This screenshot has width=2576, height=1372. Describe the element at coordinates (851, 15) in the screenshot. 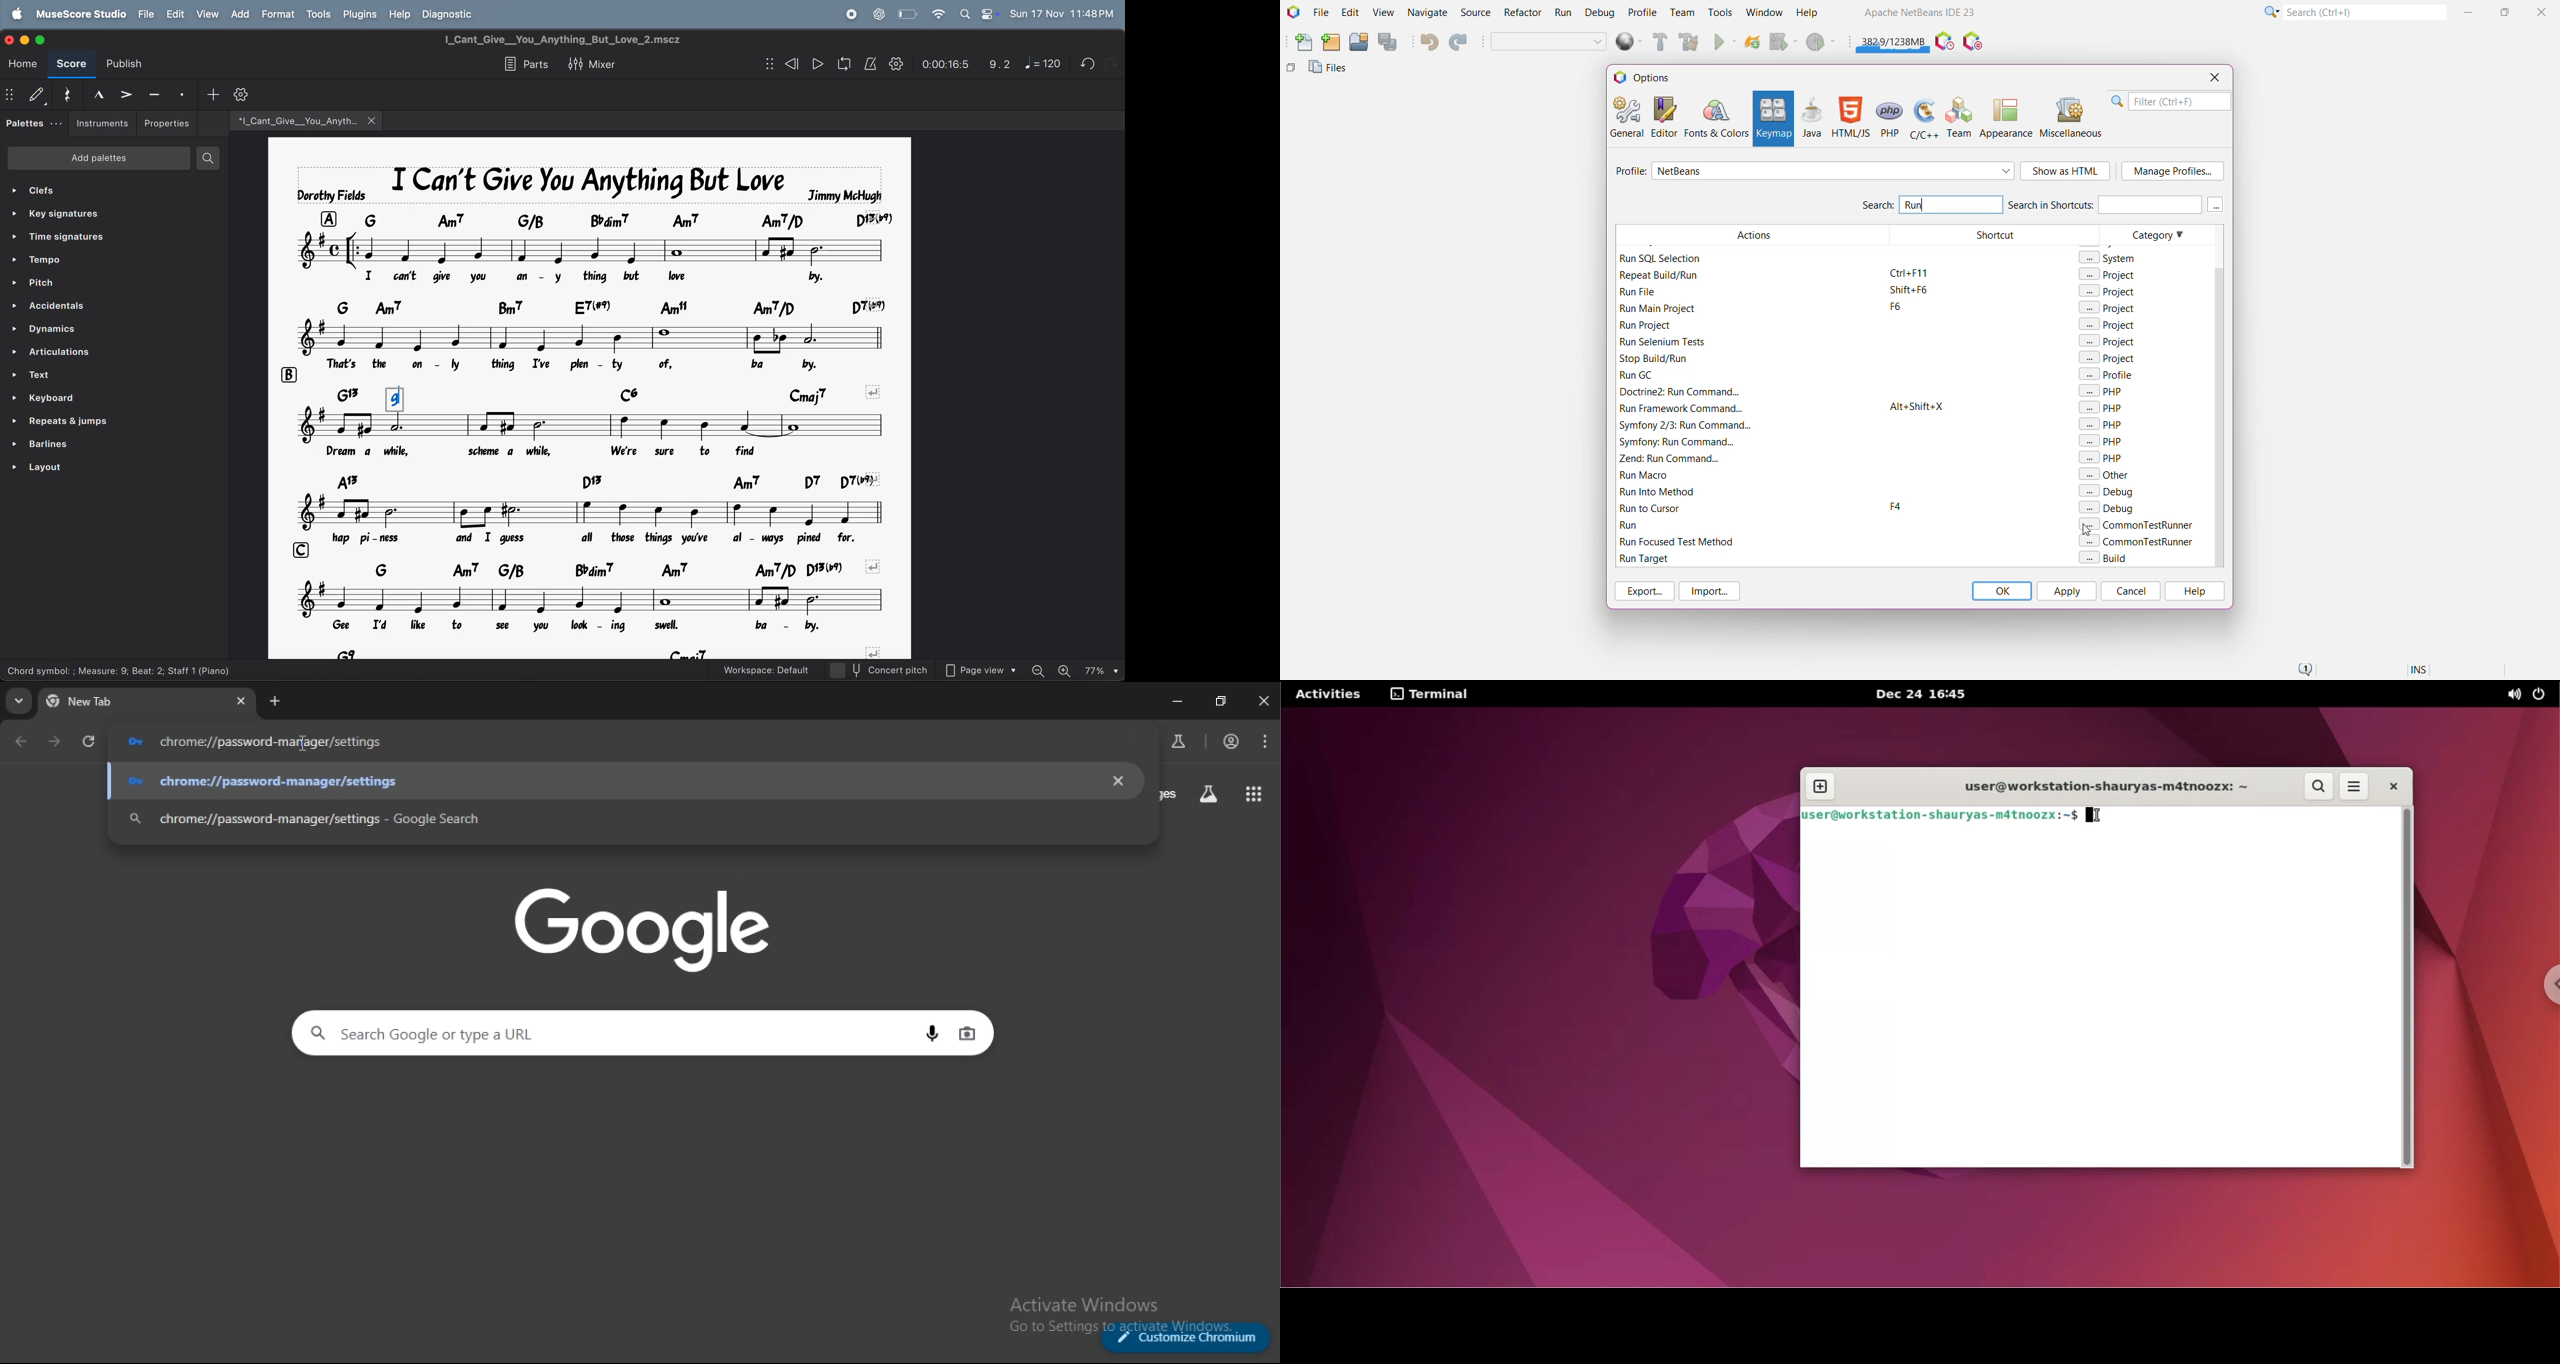

I see `record` at that location.